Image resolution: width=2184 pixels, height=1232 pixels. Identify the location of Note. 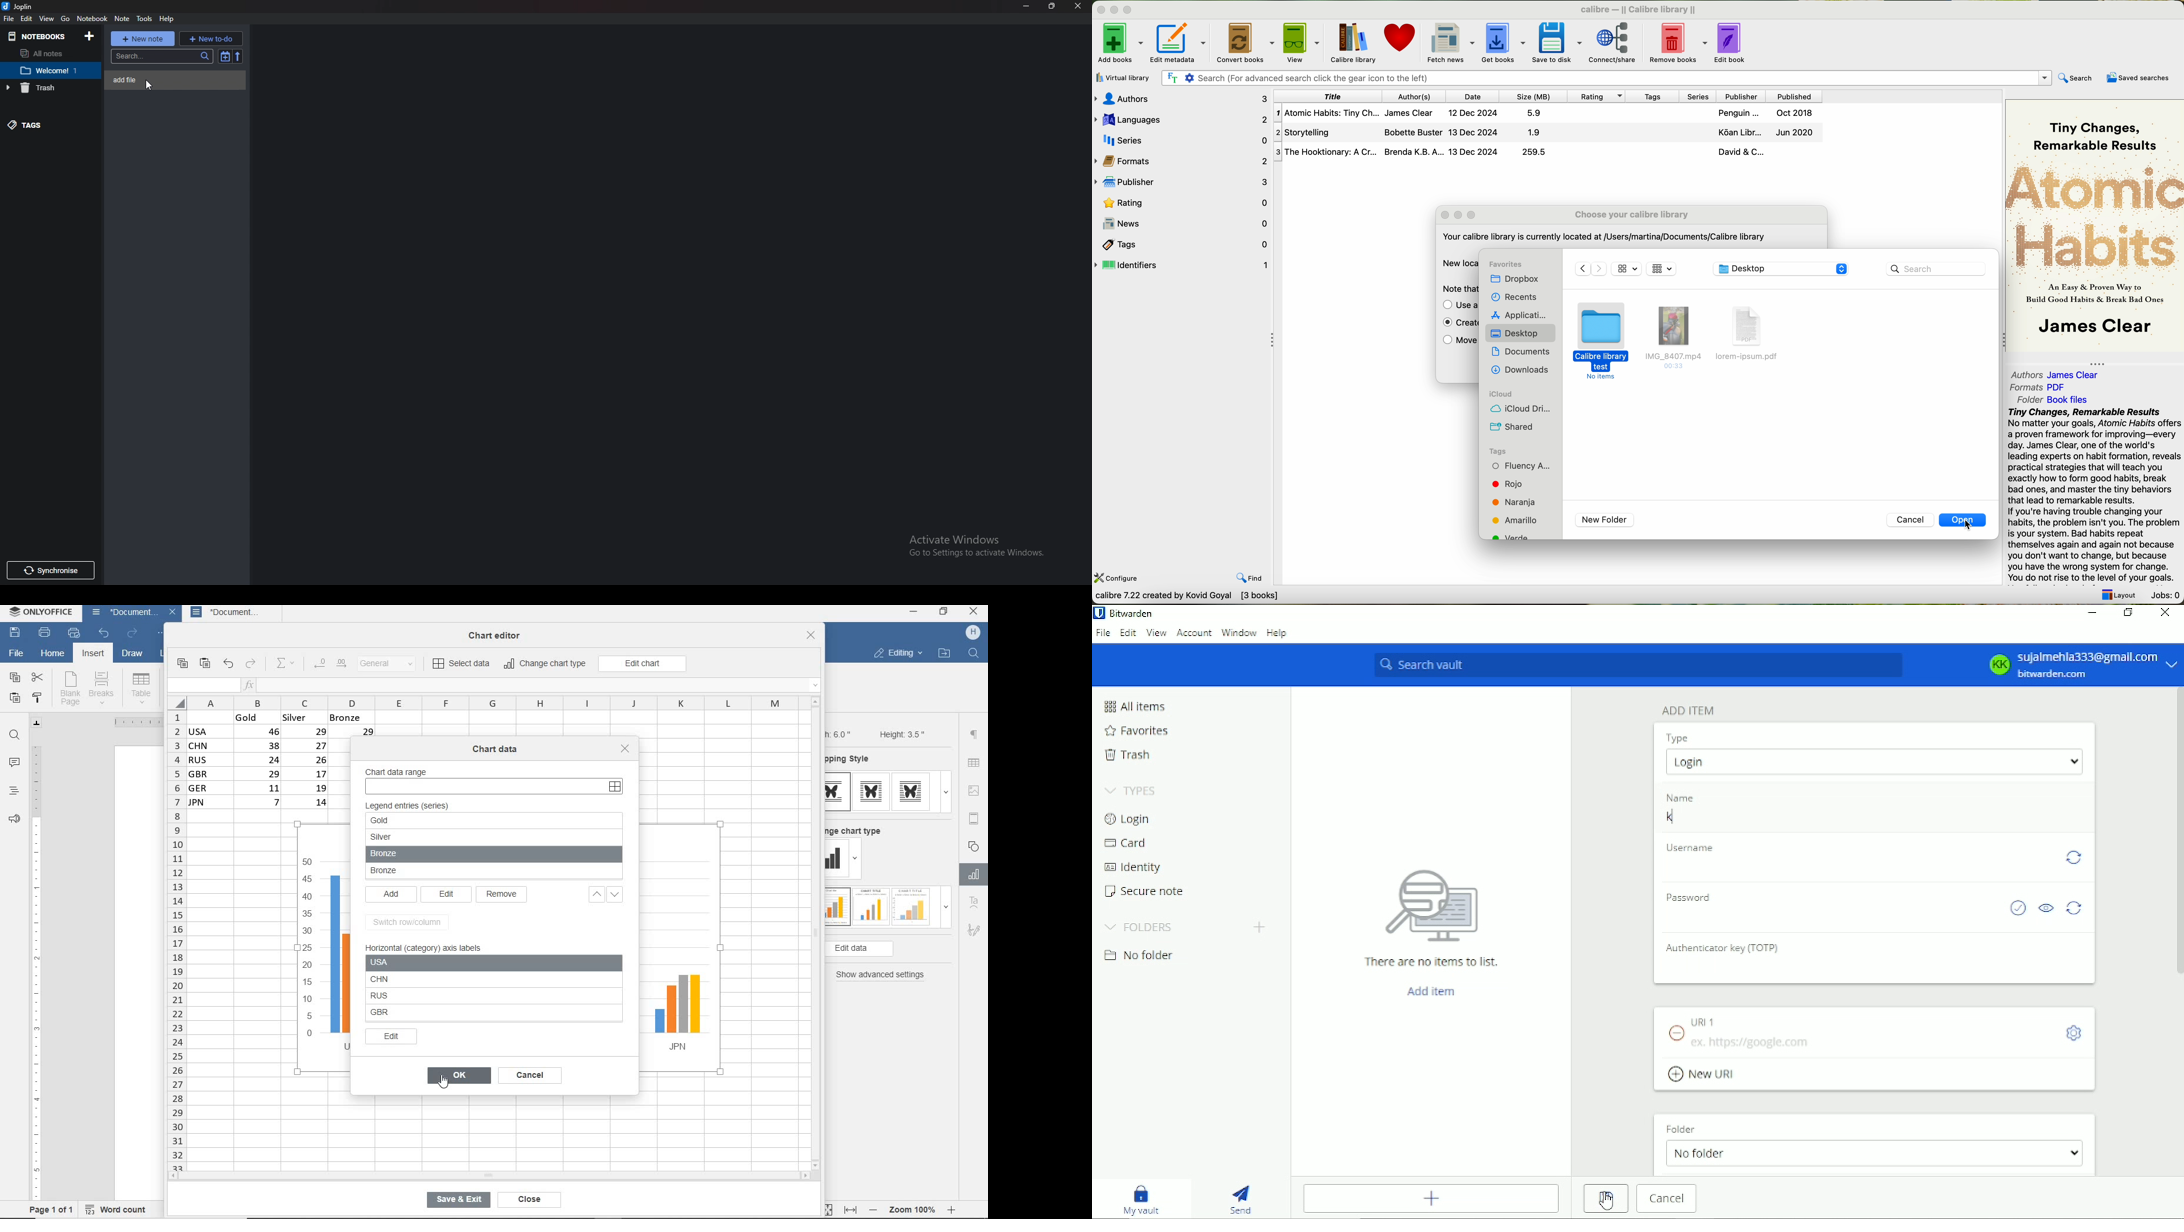
(163, 80).